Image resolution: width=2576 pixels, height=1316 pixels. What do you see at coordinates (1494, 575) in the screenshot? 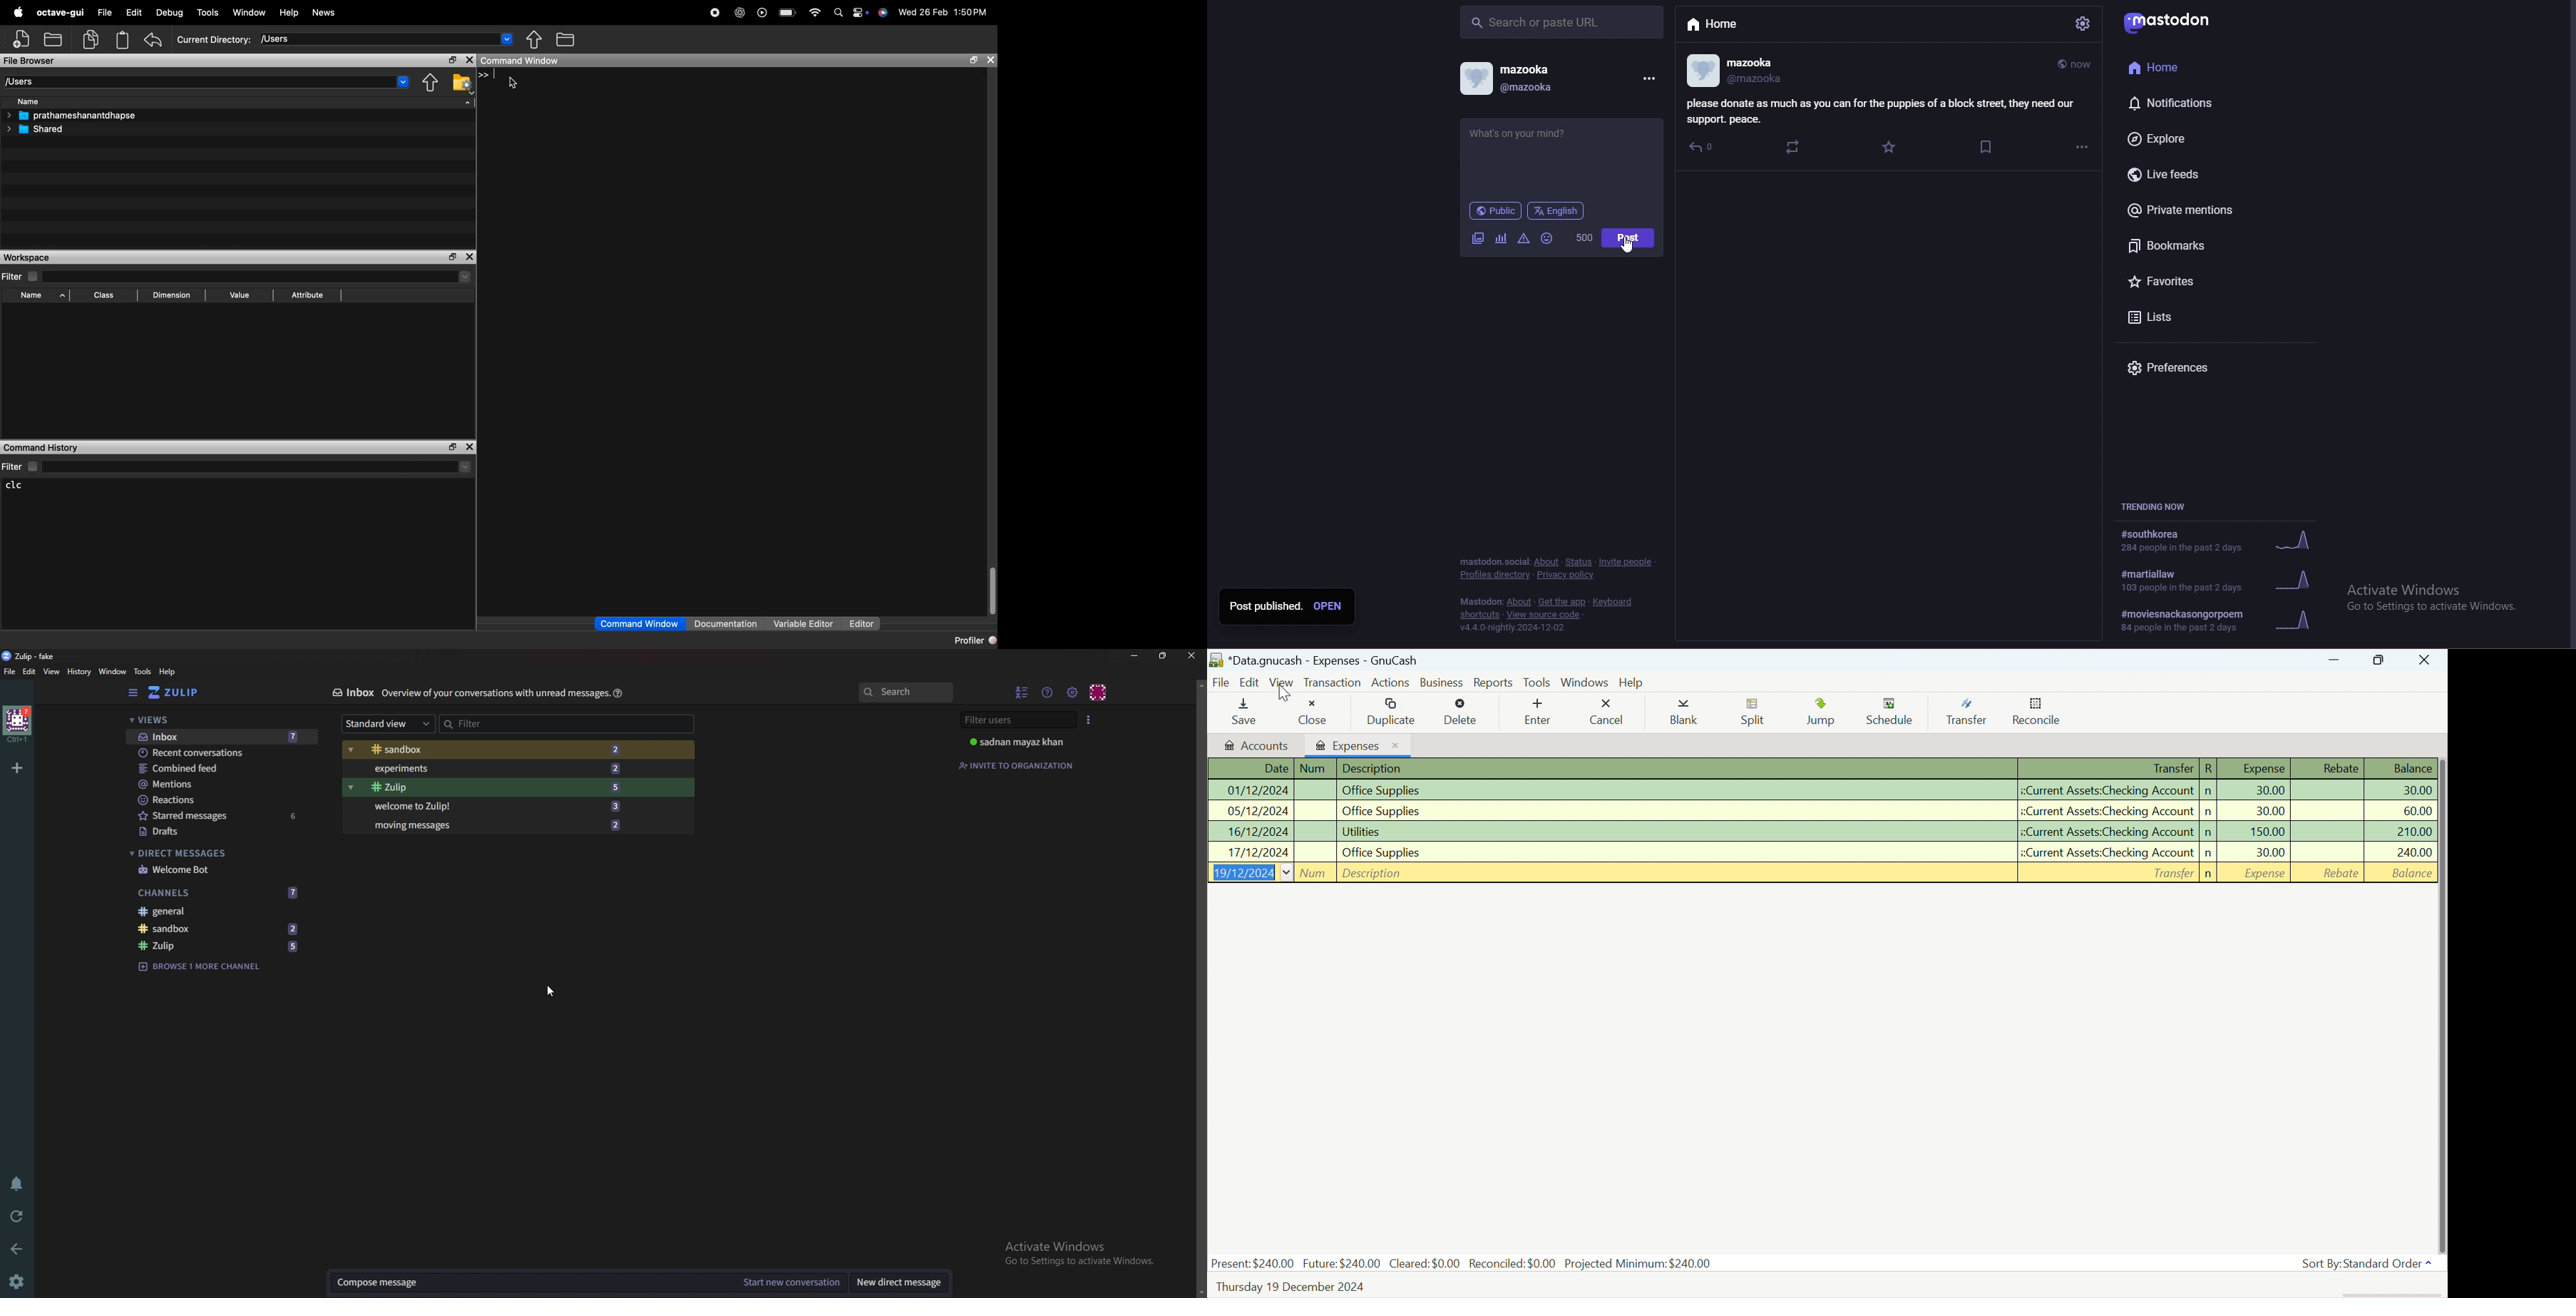
I see `profiles directory` at bounding box center [1494, 575].